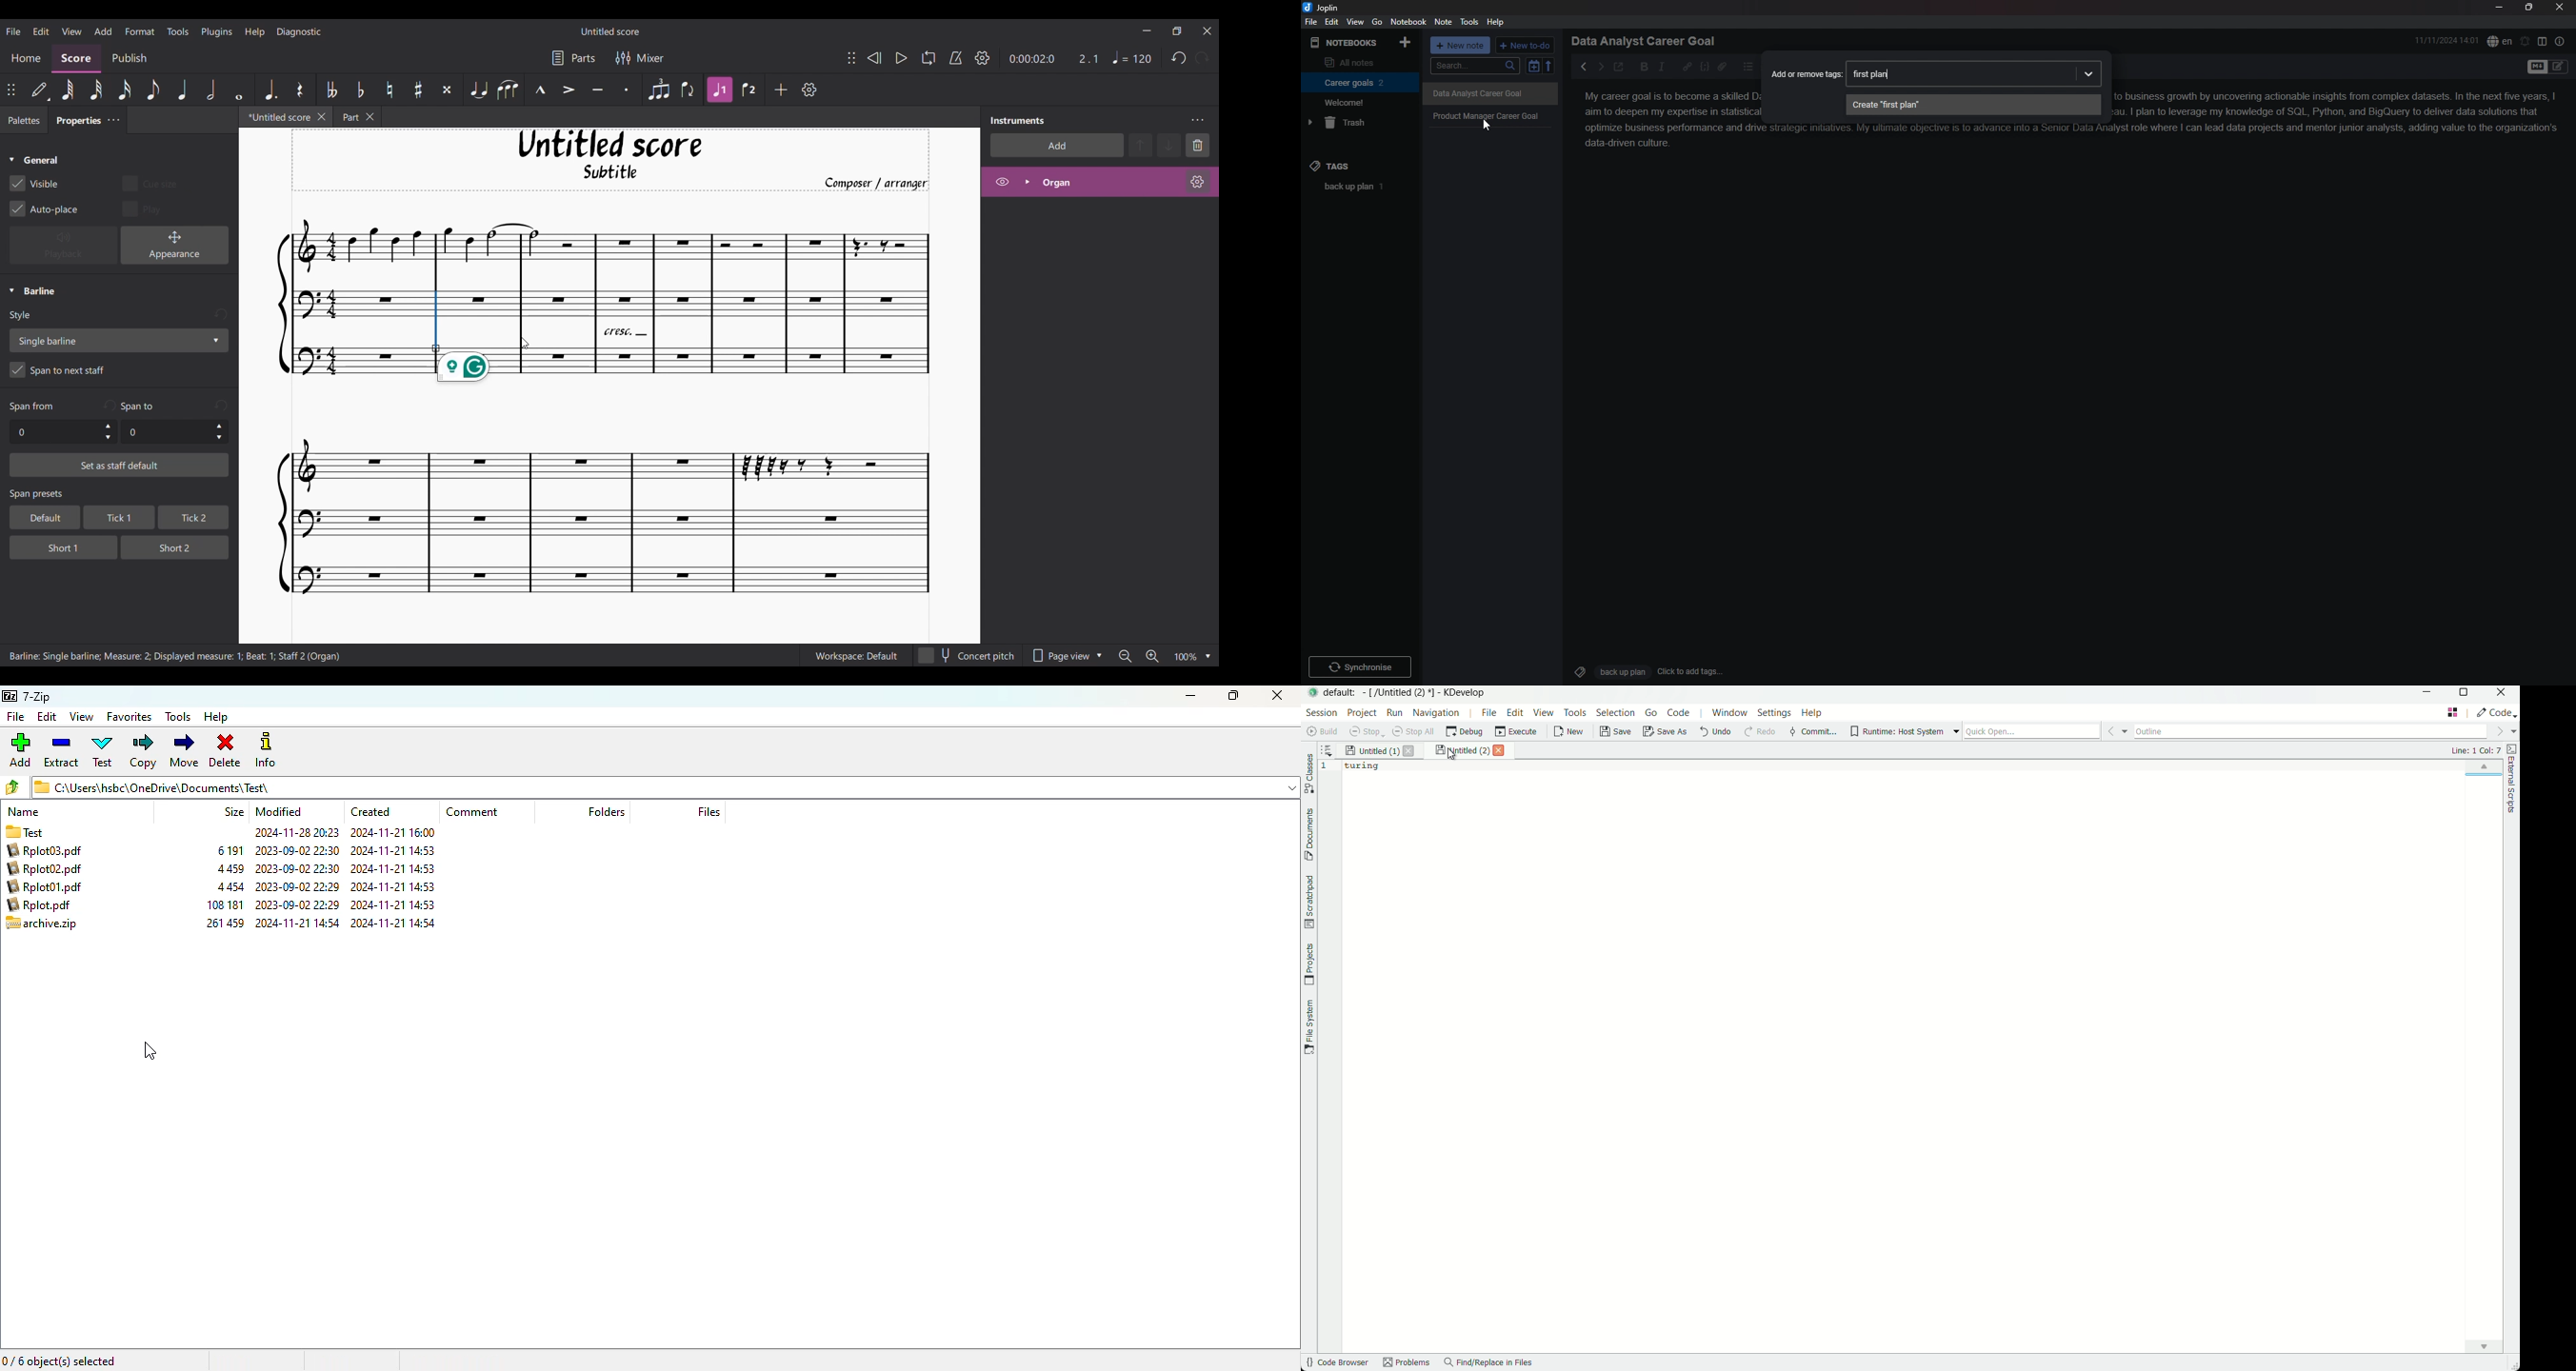  Describe the element at coordinates (1357, 82) in the screenshot. I see `Career goals 2` at that location.